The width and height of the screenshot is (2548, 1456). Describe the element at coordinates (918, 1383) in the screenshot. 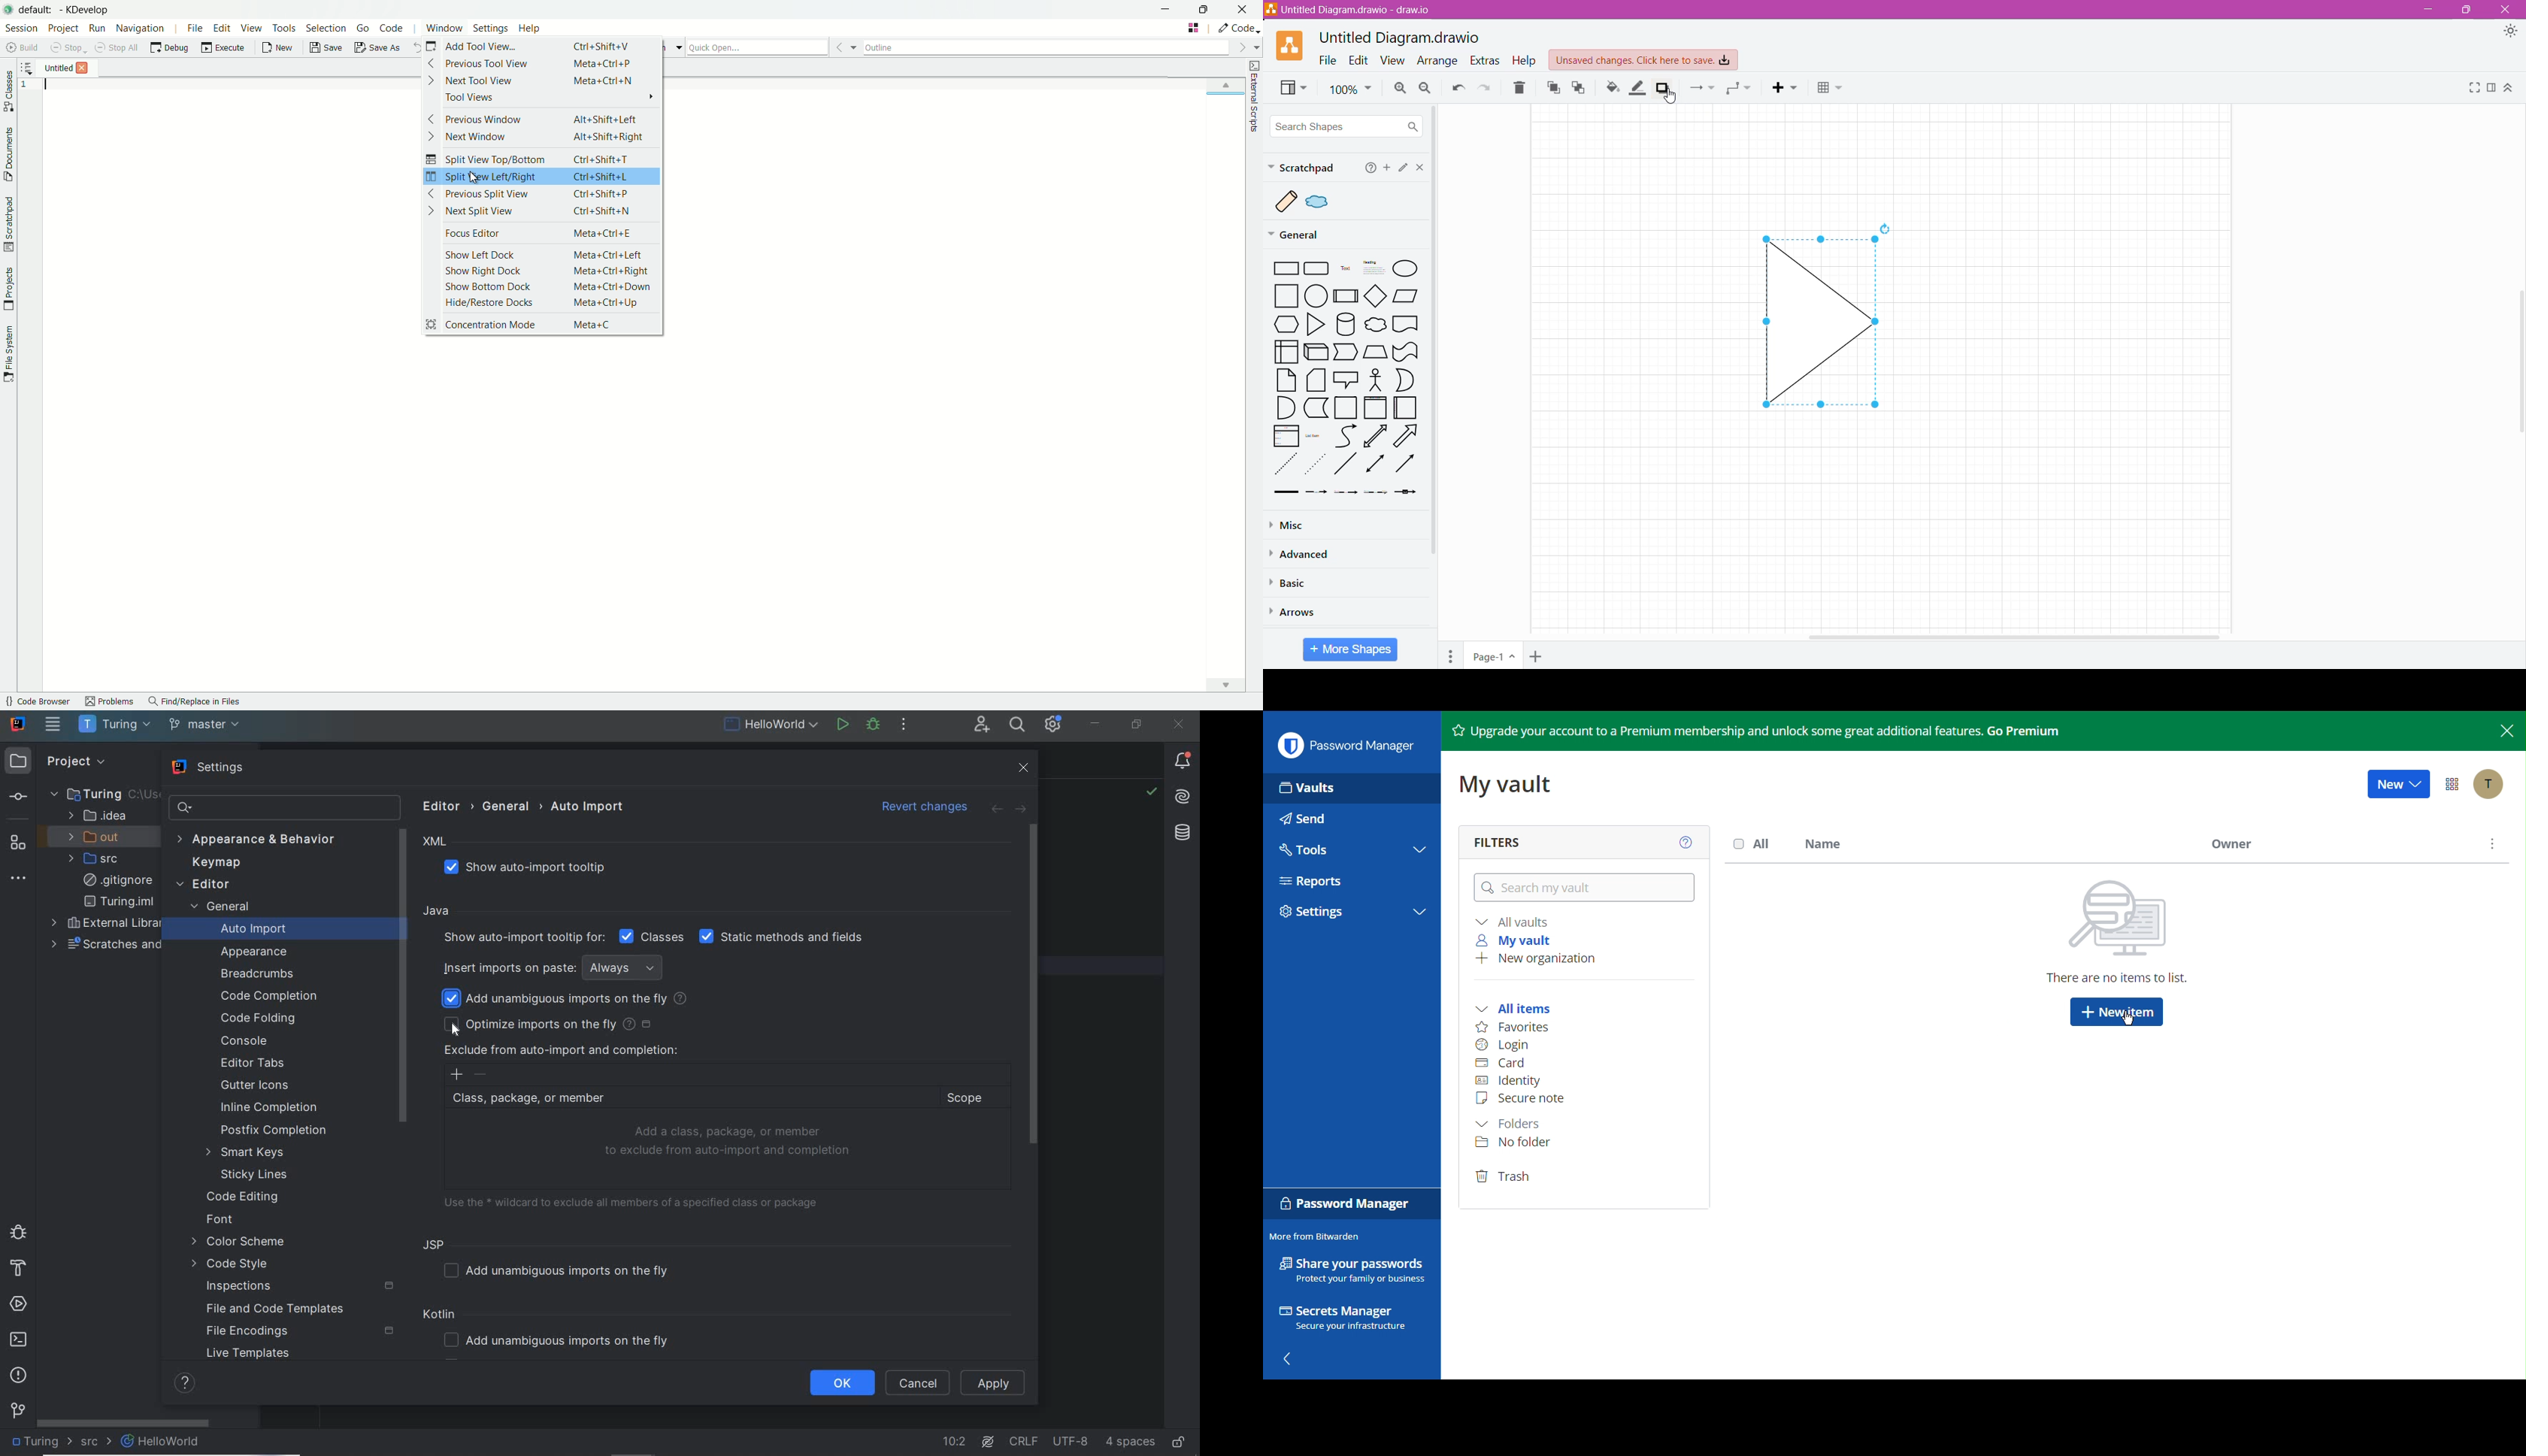

I see `CANCEL` at that location.